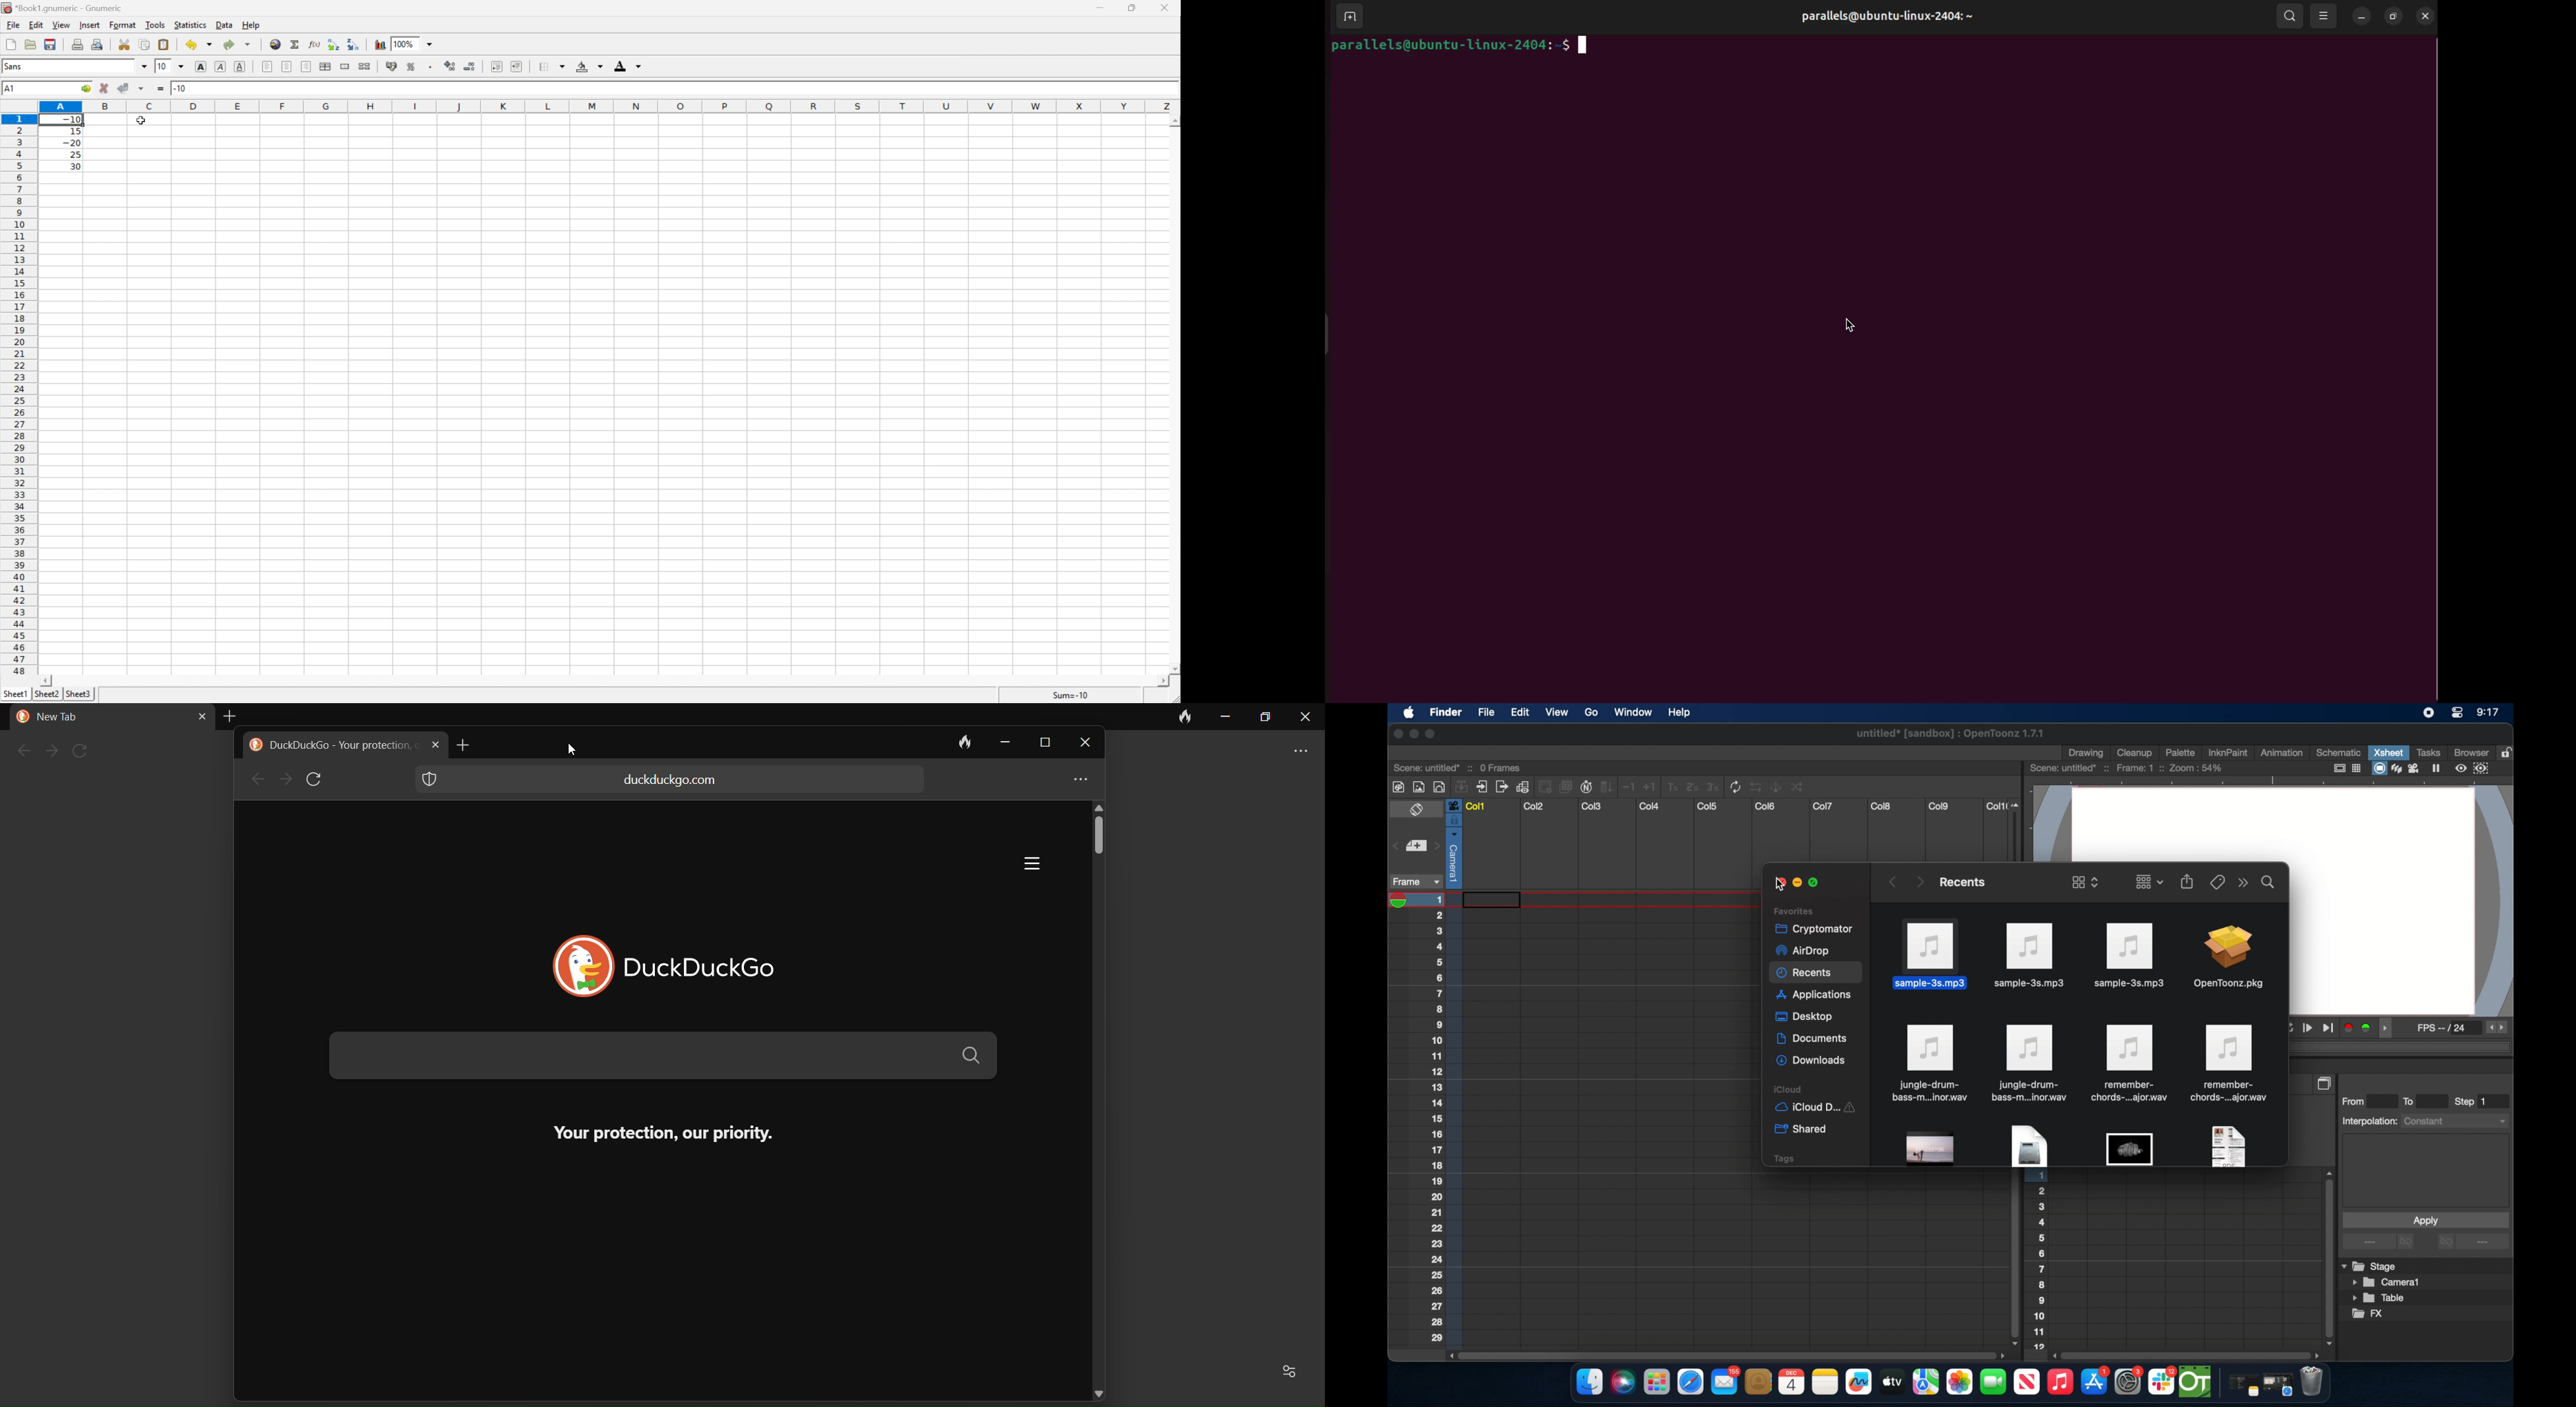 The width and height of the screenshot is (2576, 1428). Describe the element at coordinates (238, 45) in the screenshot. I see `Redo` at that location.